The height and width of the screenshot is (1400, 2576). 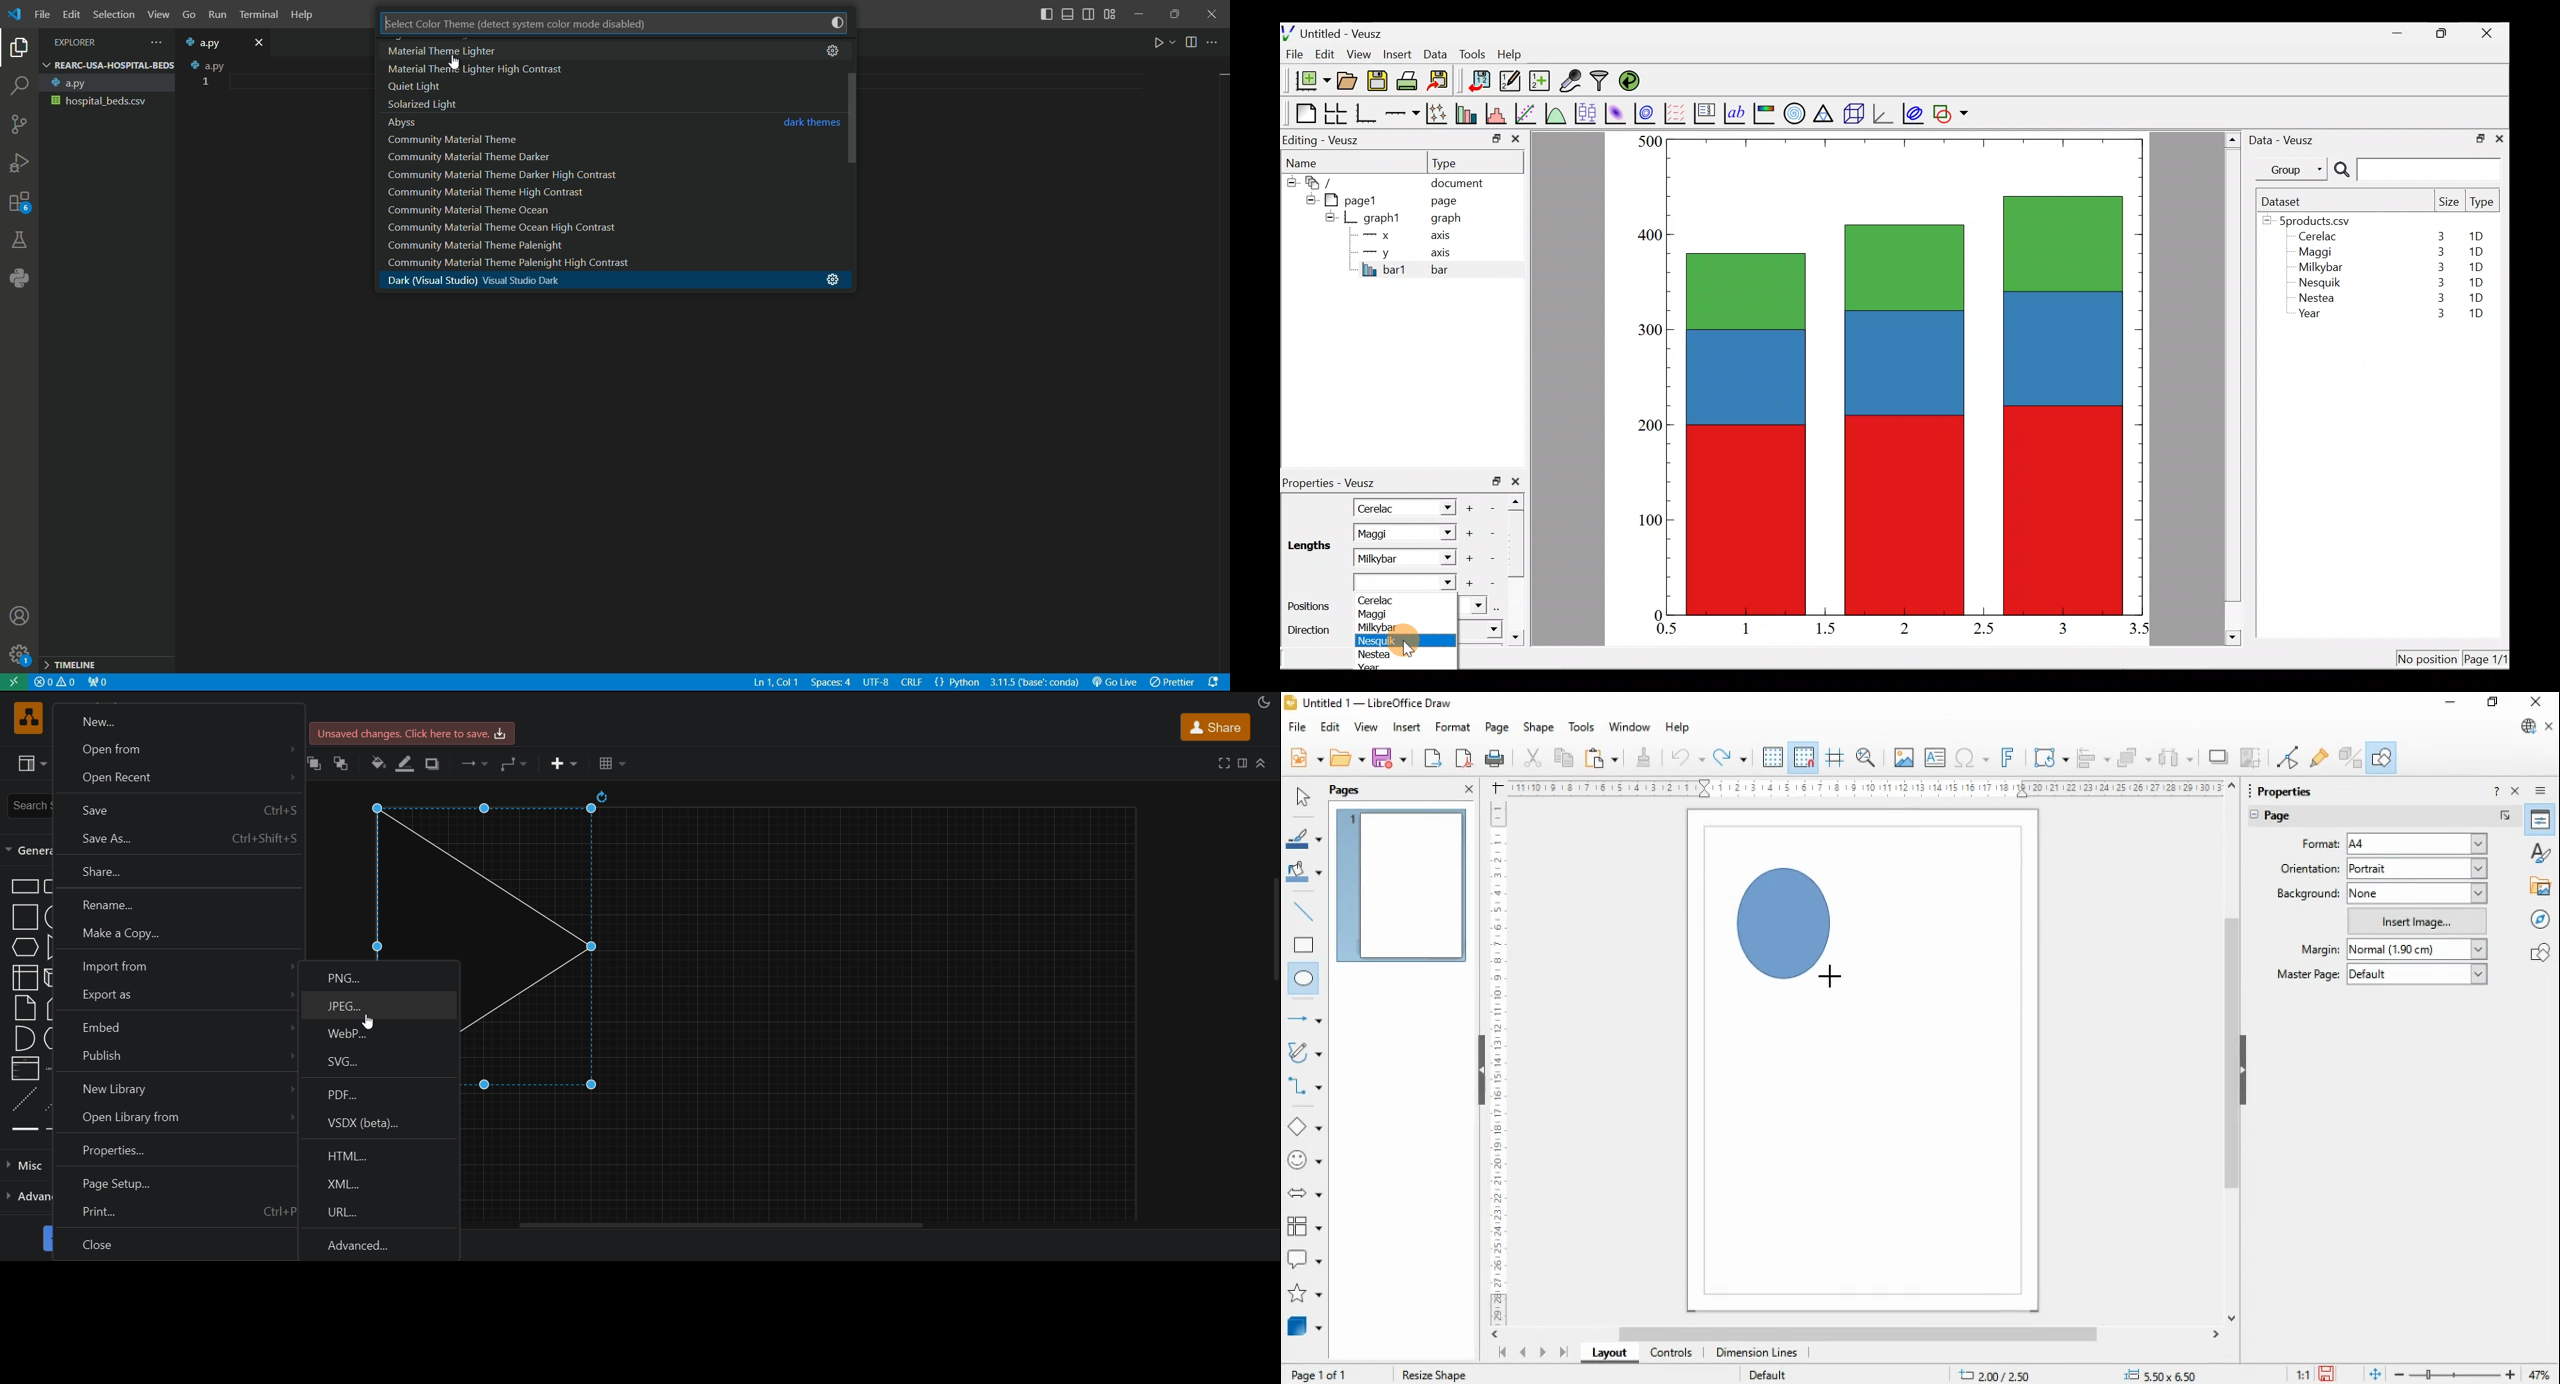 I want to click on 3, so click(x=2434, y=315).